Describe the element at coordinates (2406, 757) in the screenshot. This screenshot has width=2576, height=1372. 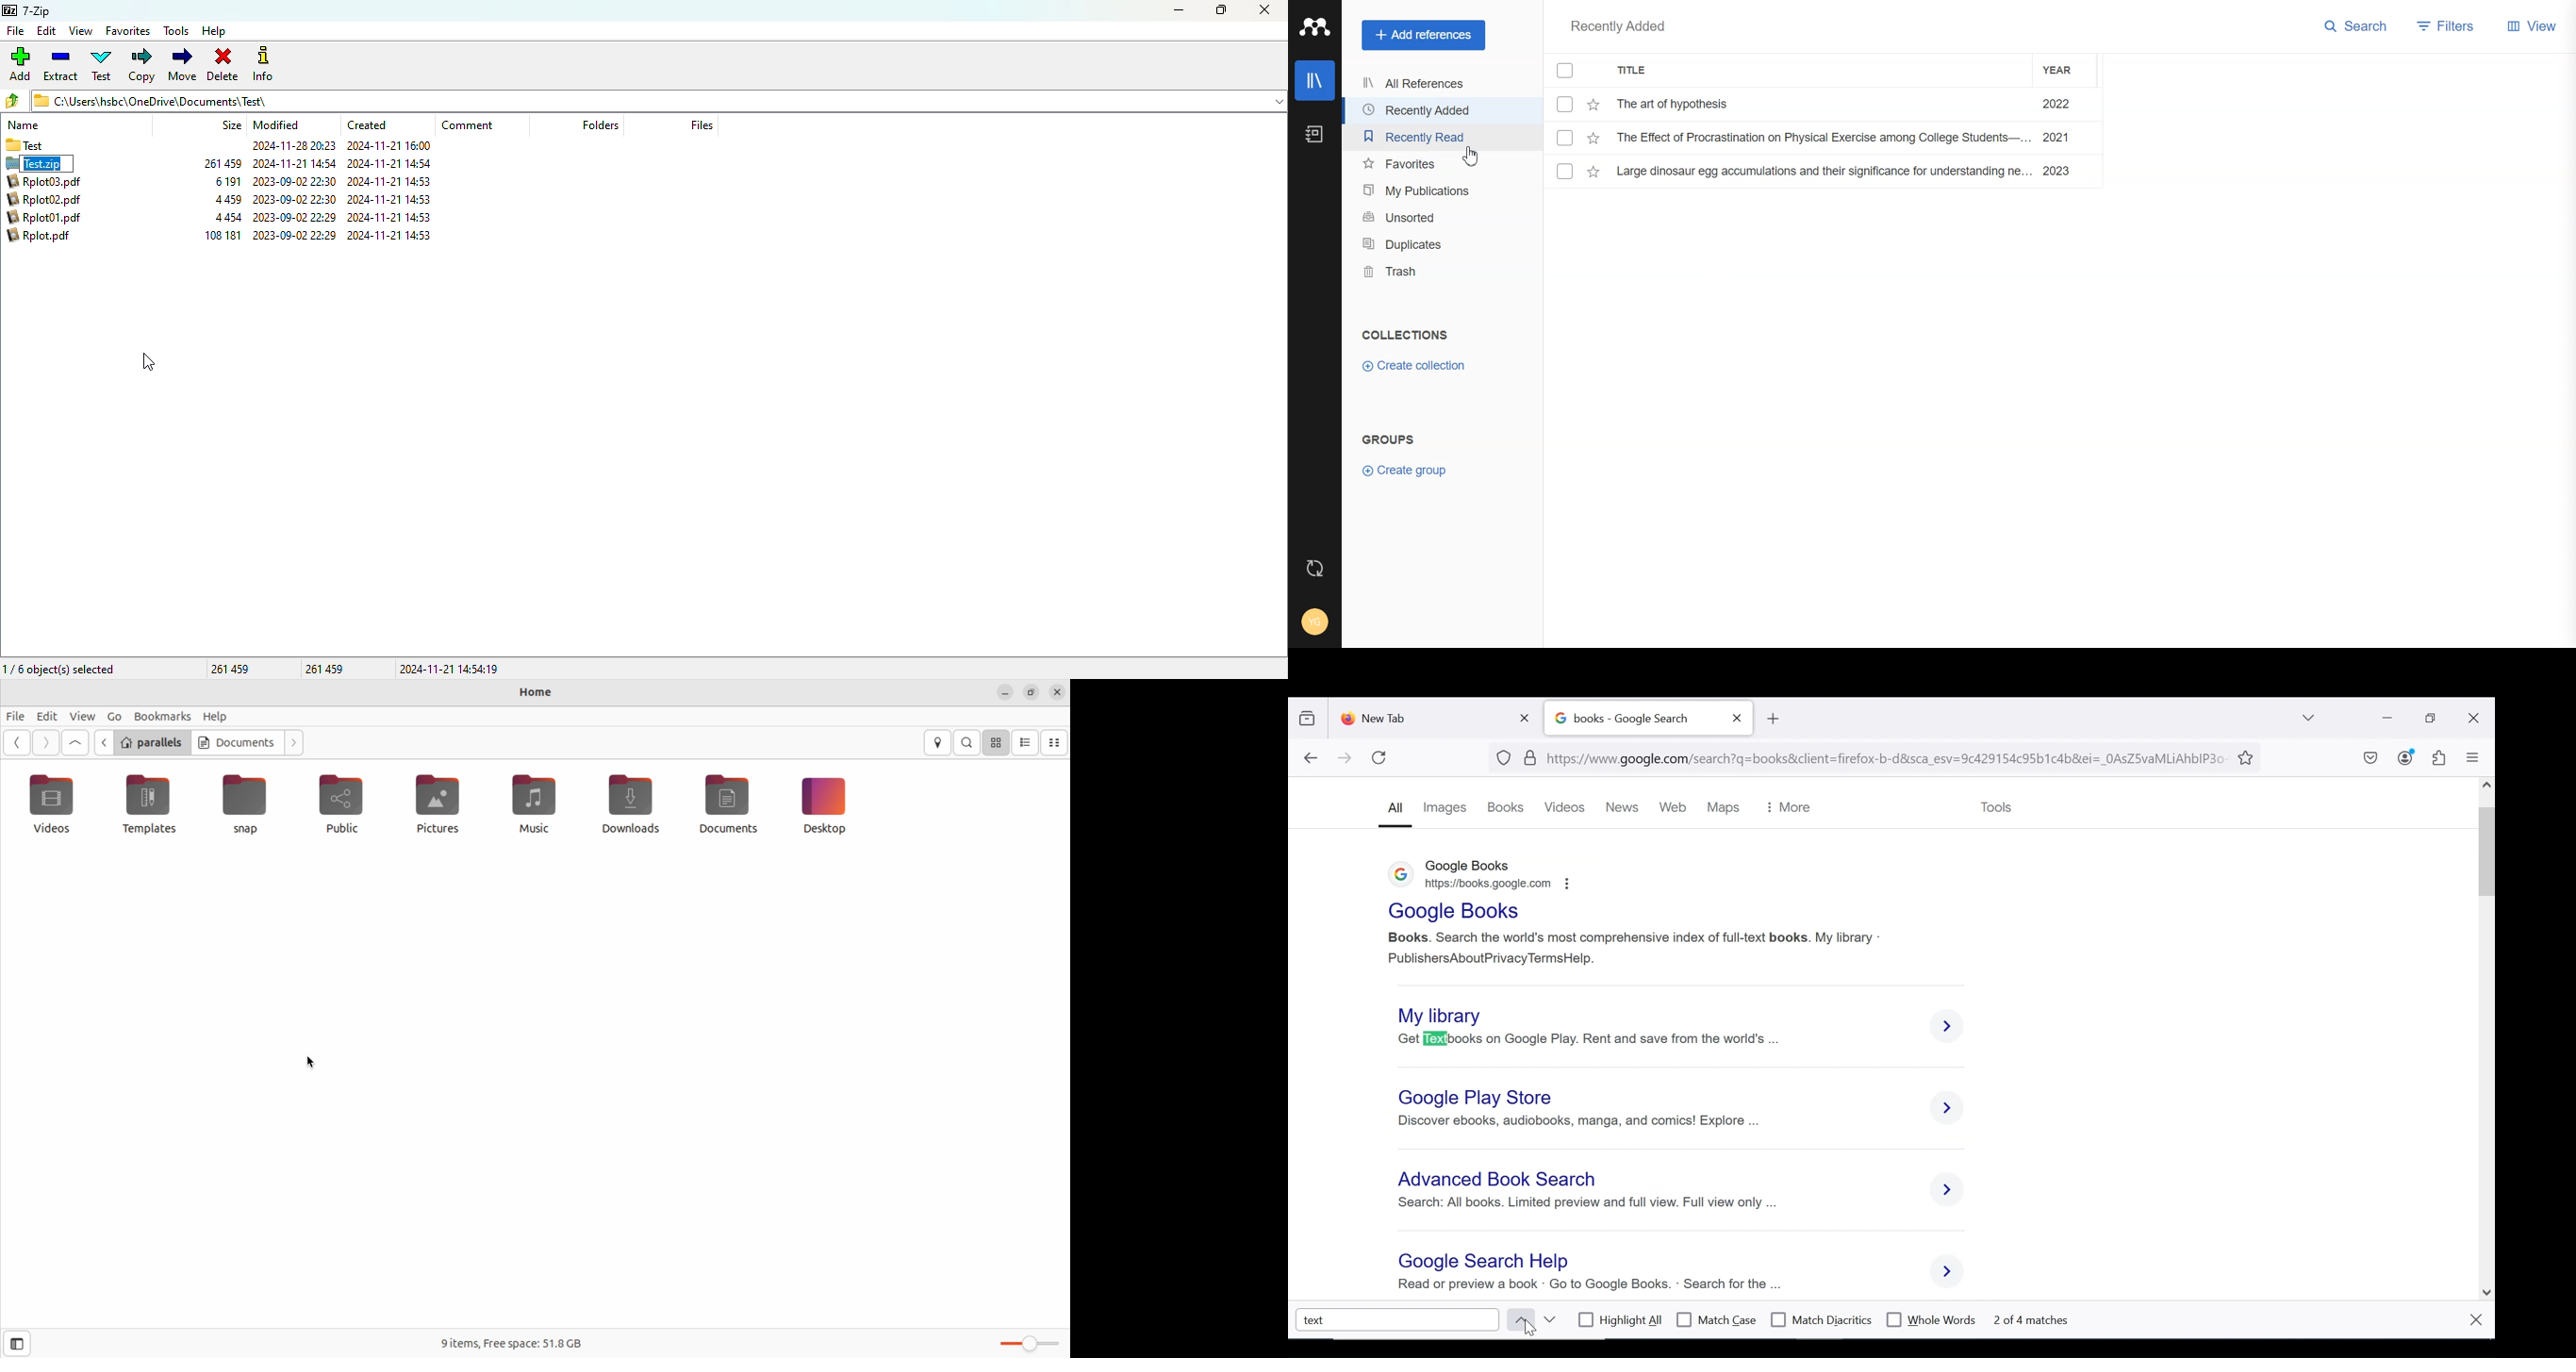
I see `account` at that location.